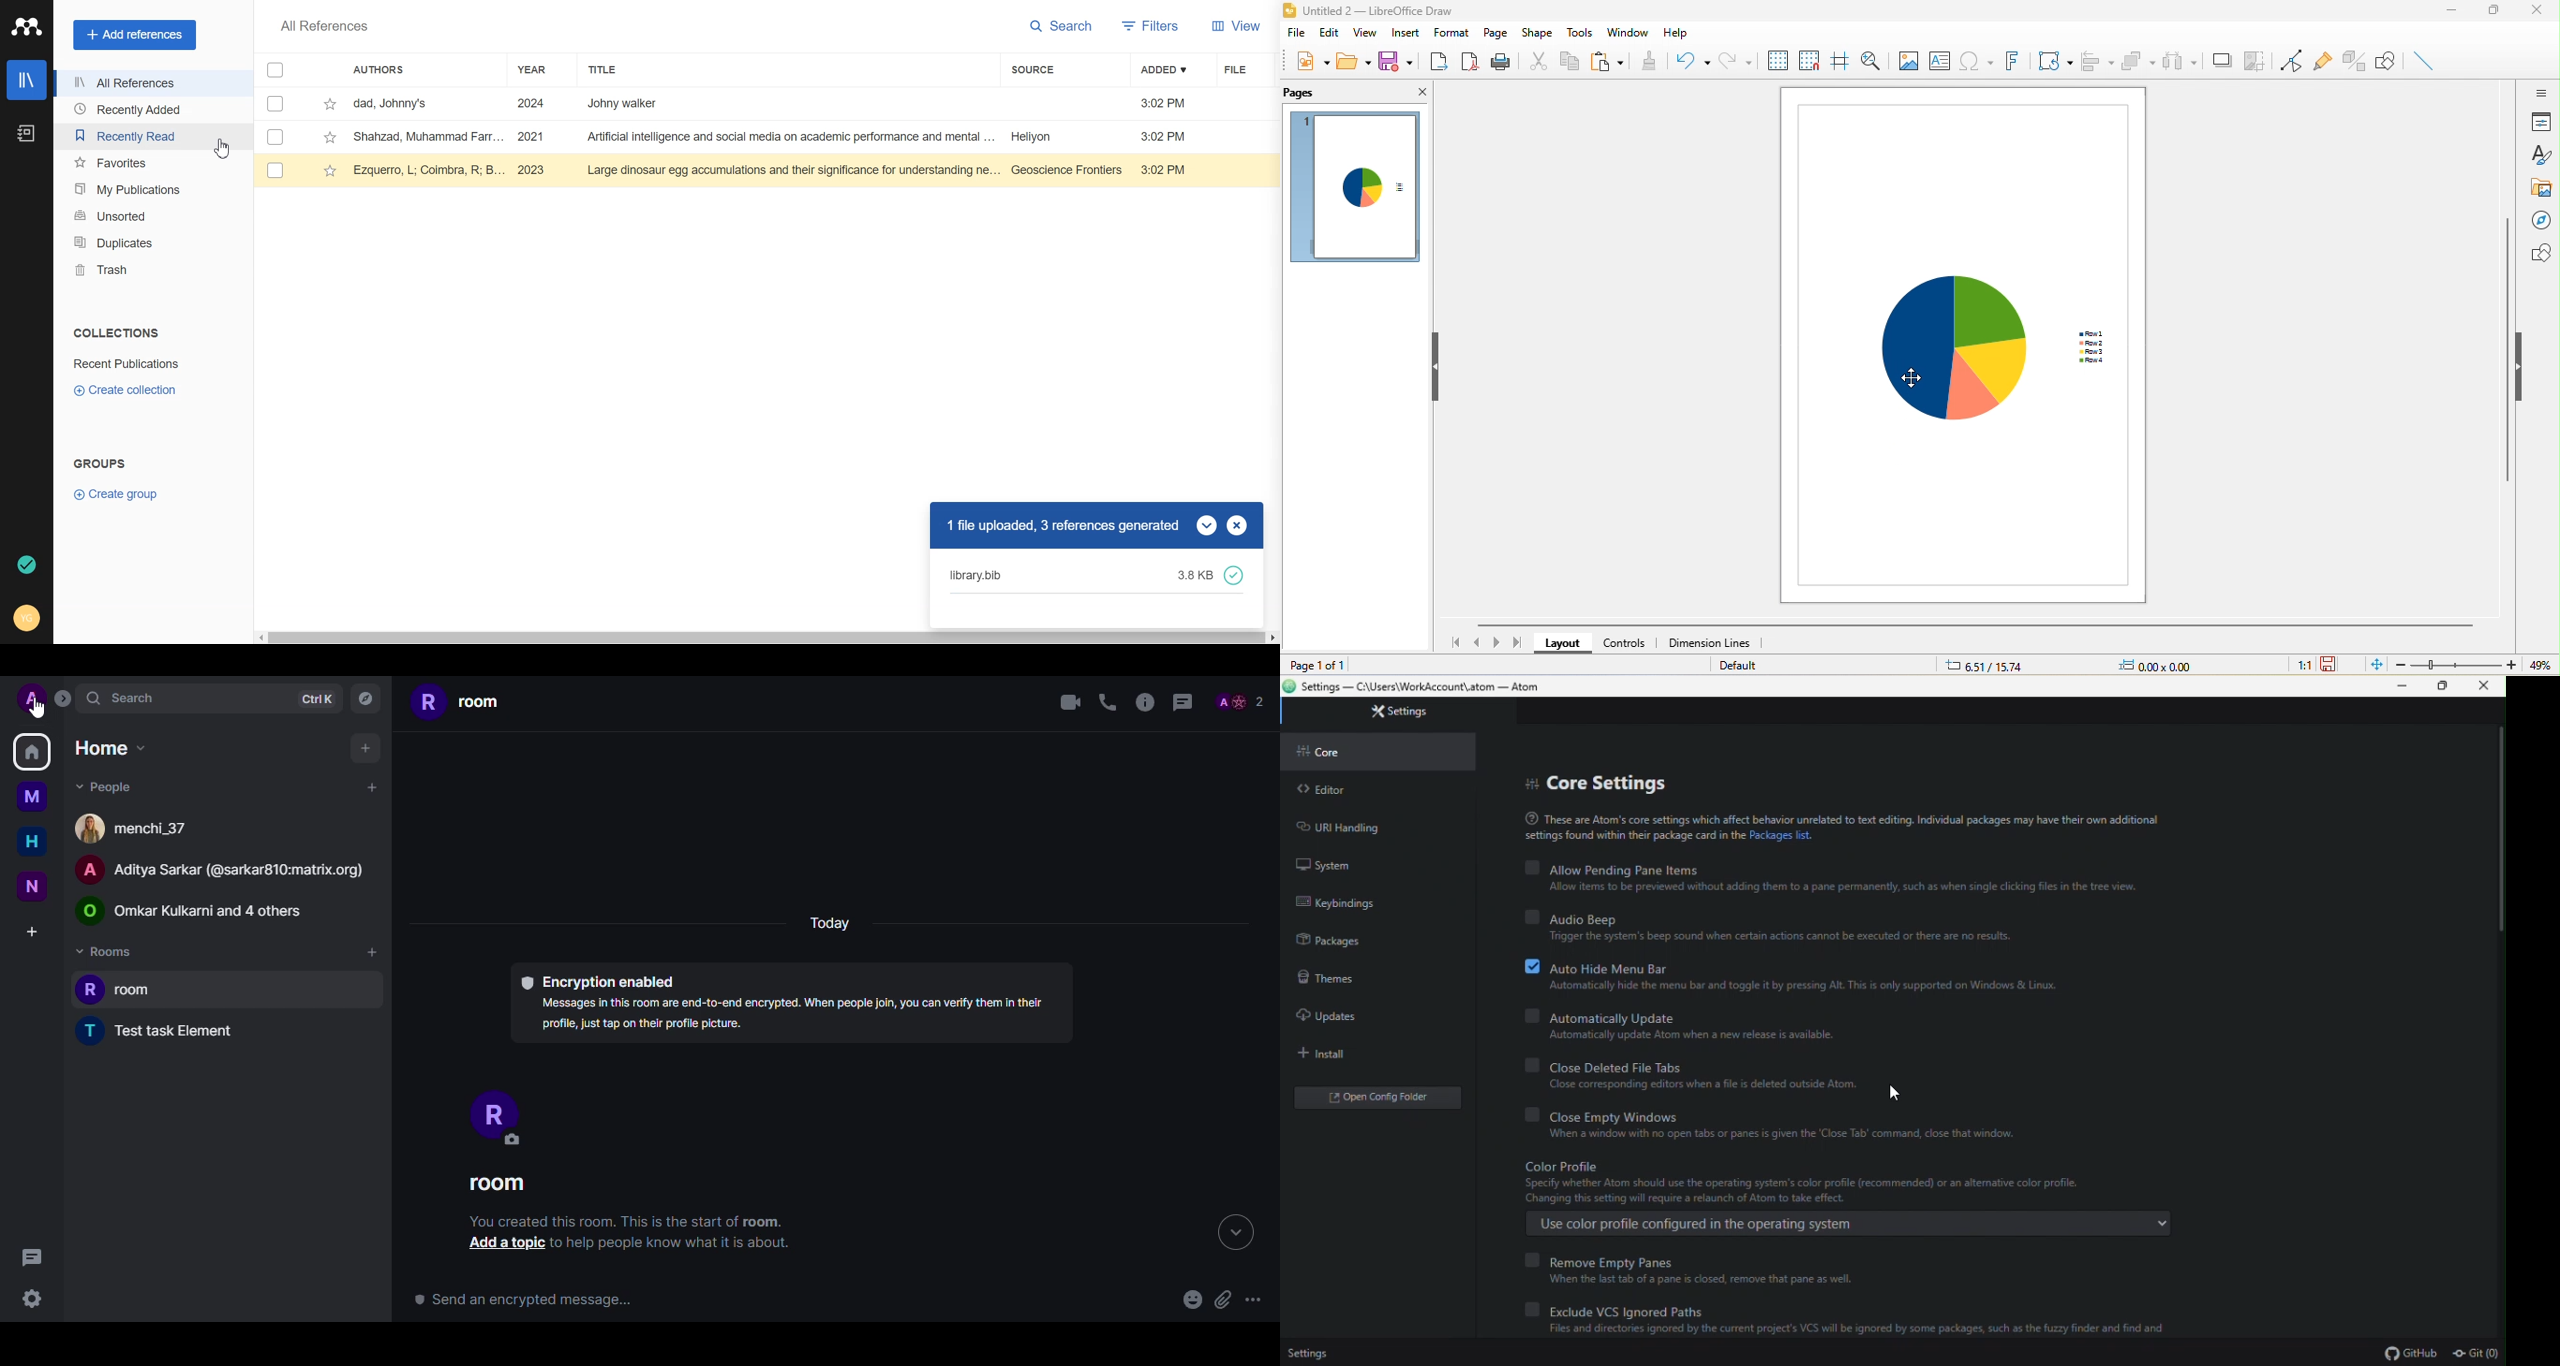 This screenshot has height=1372, width=2576. I want to click on crop, so click(2253, 59).